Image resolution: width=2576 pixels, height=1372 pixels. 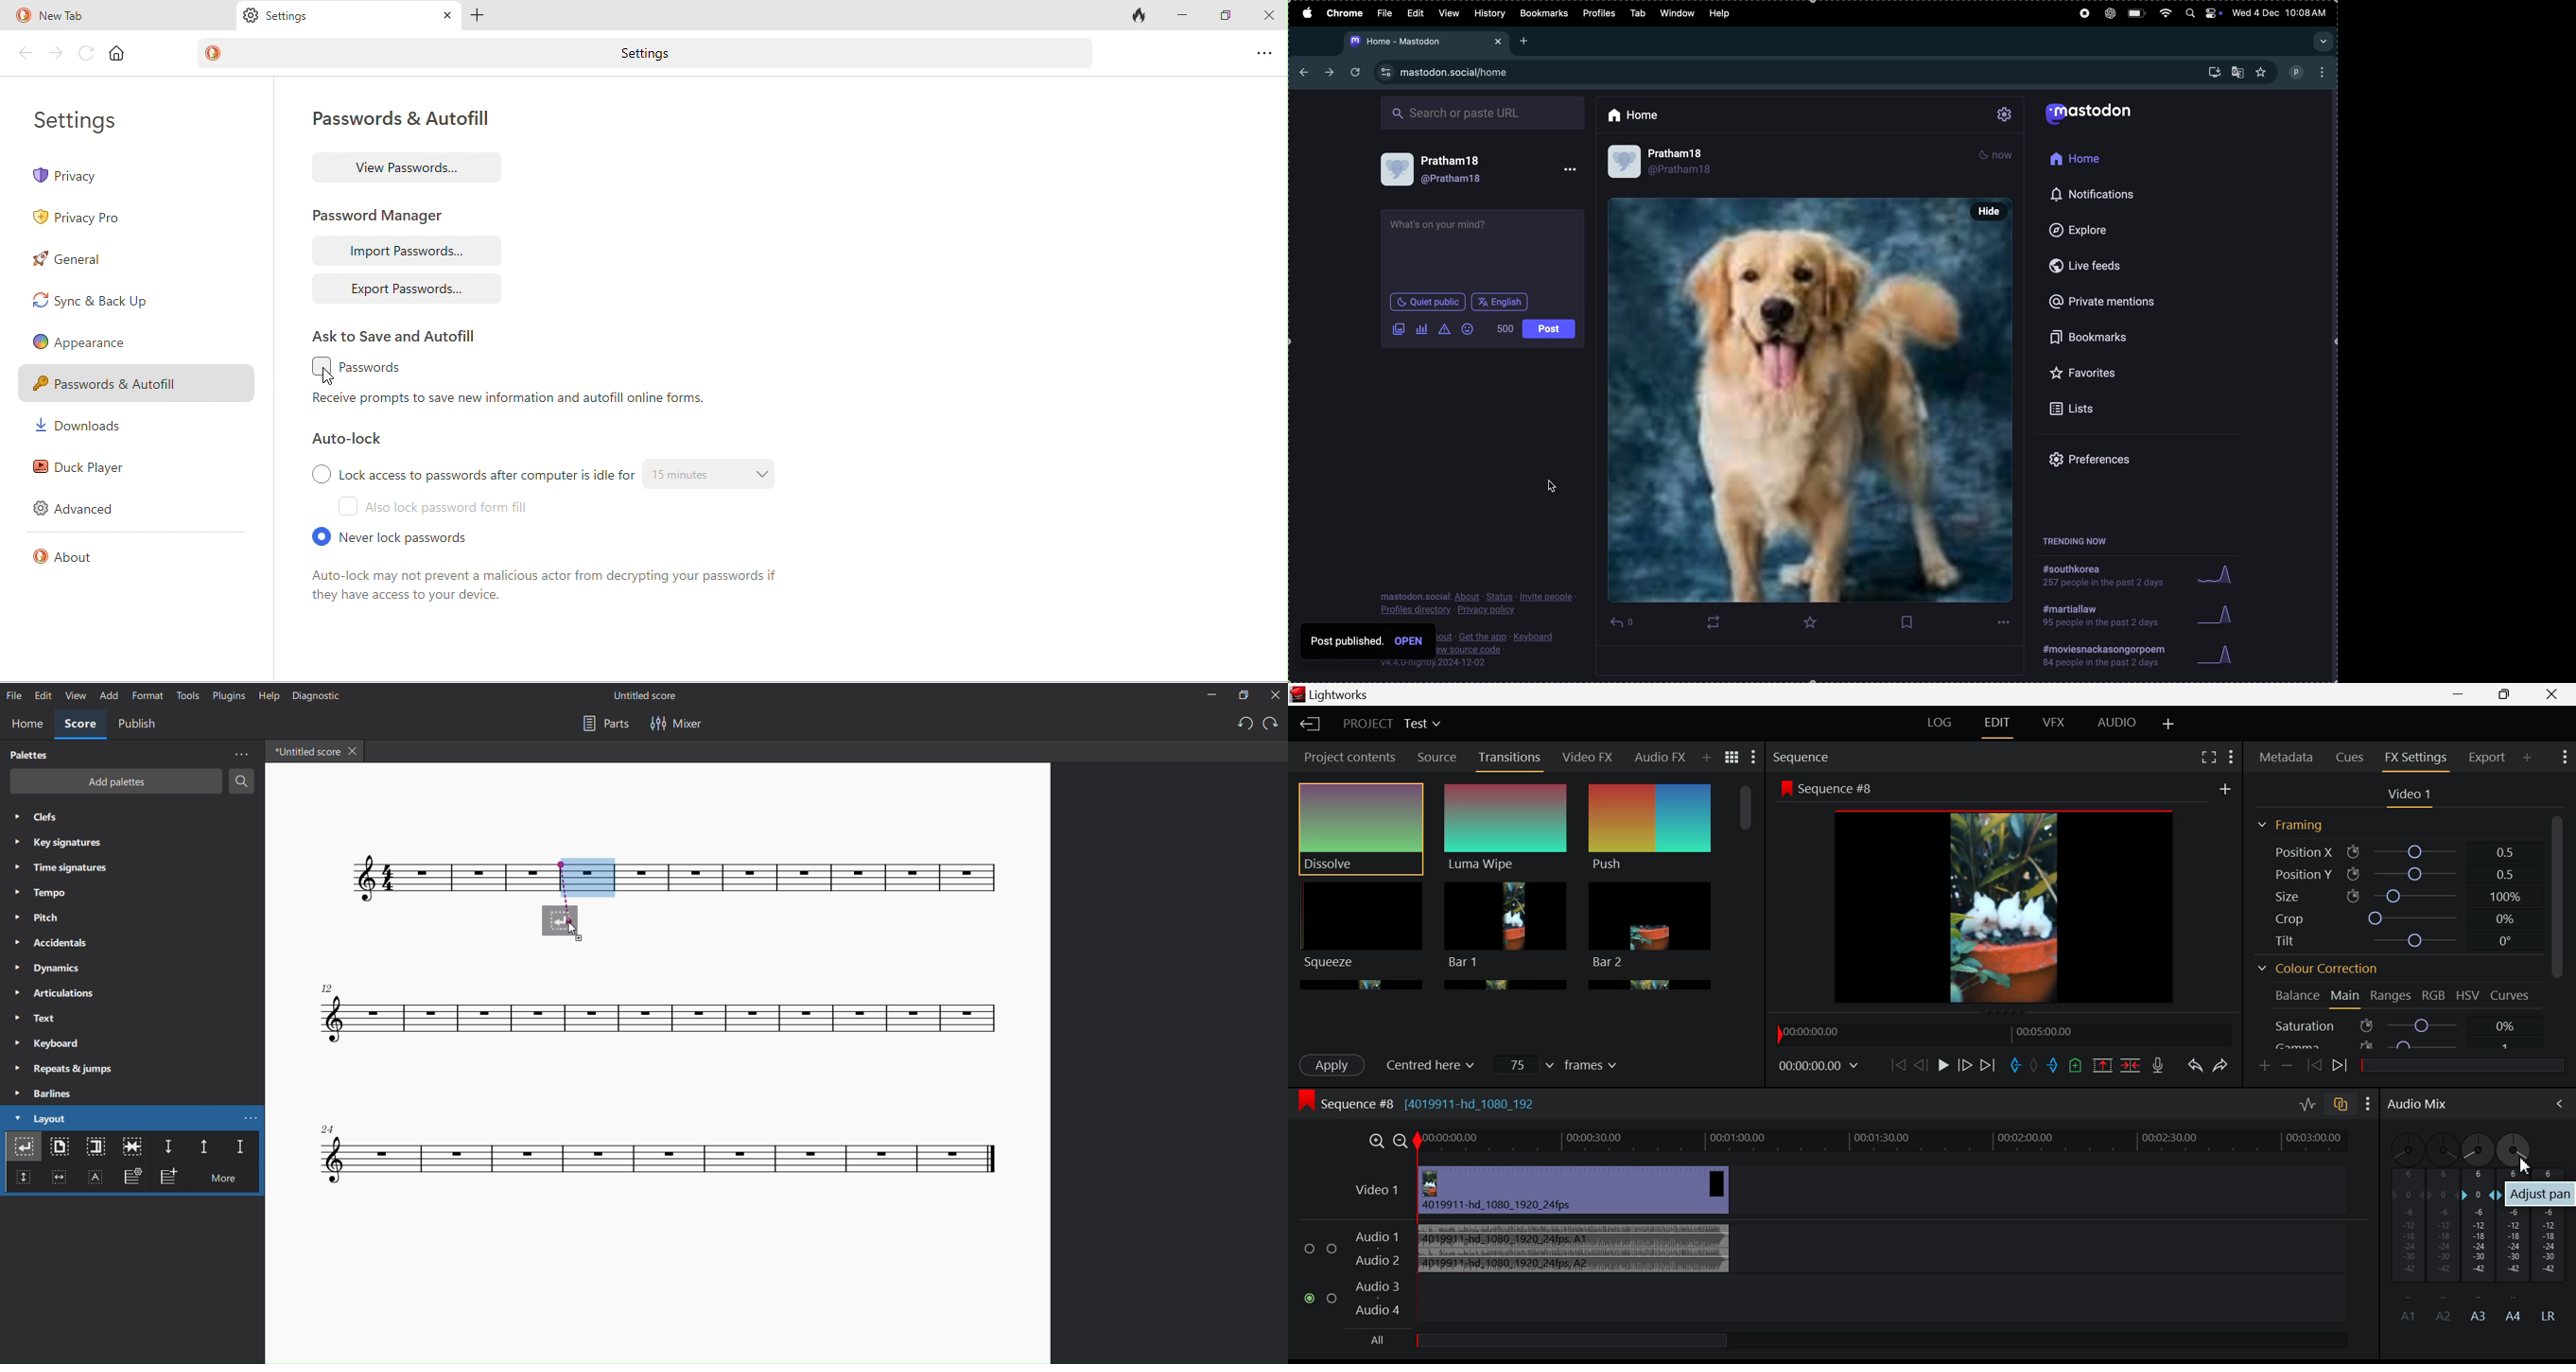 I want to click on appearance, so click(x=85, y=341).